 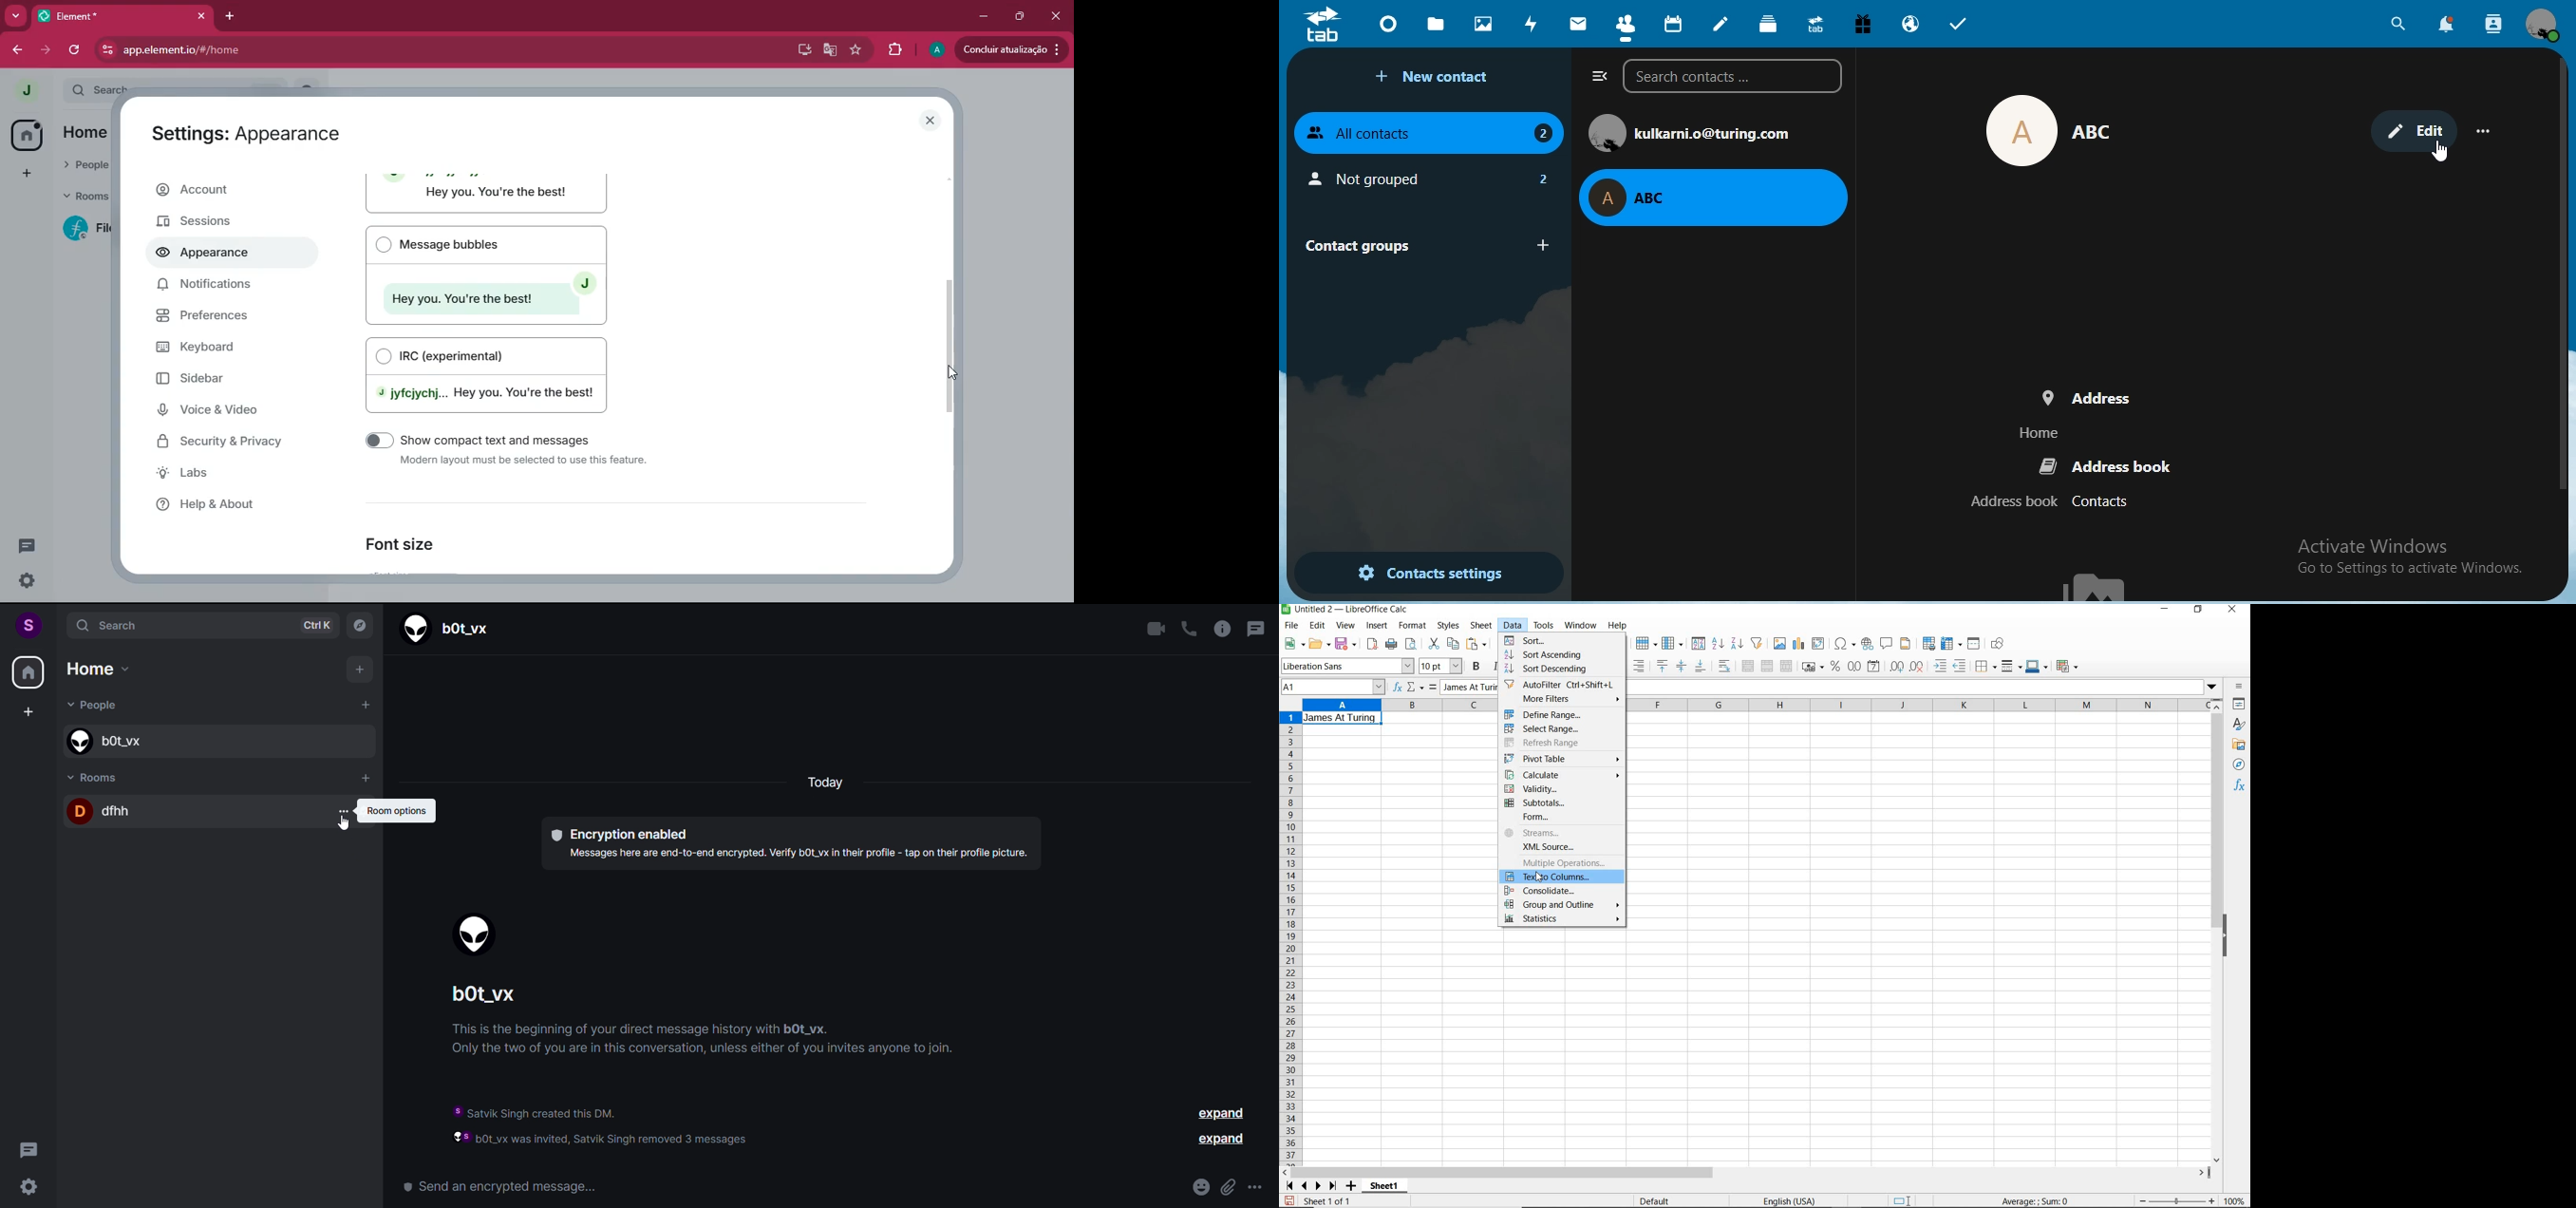 What do you see at coordinates (1732, 77) in the screenshot?
I see `search contacts` at bounding box center [1732, 77].